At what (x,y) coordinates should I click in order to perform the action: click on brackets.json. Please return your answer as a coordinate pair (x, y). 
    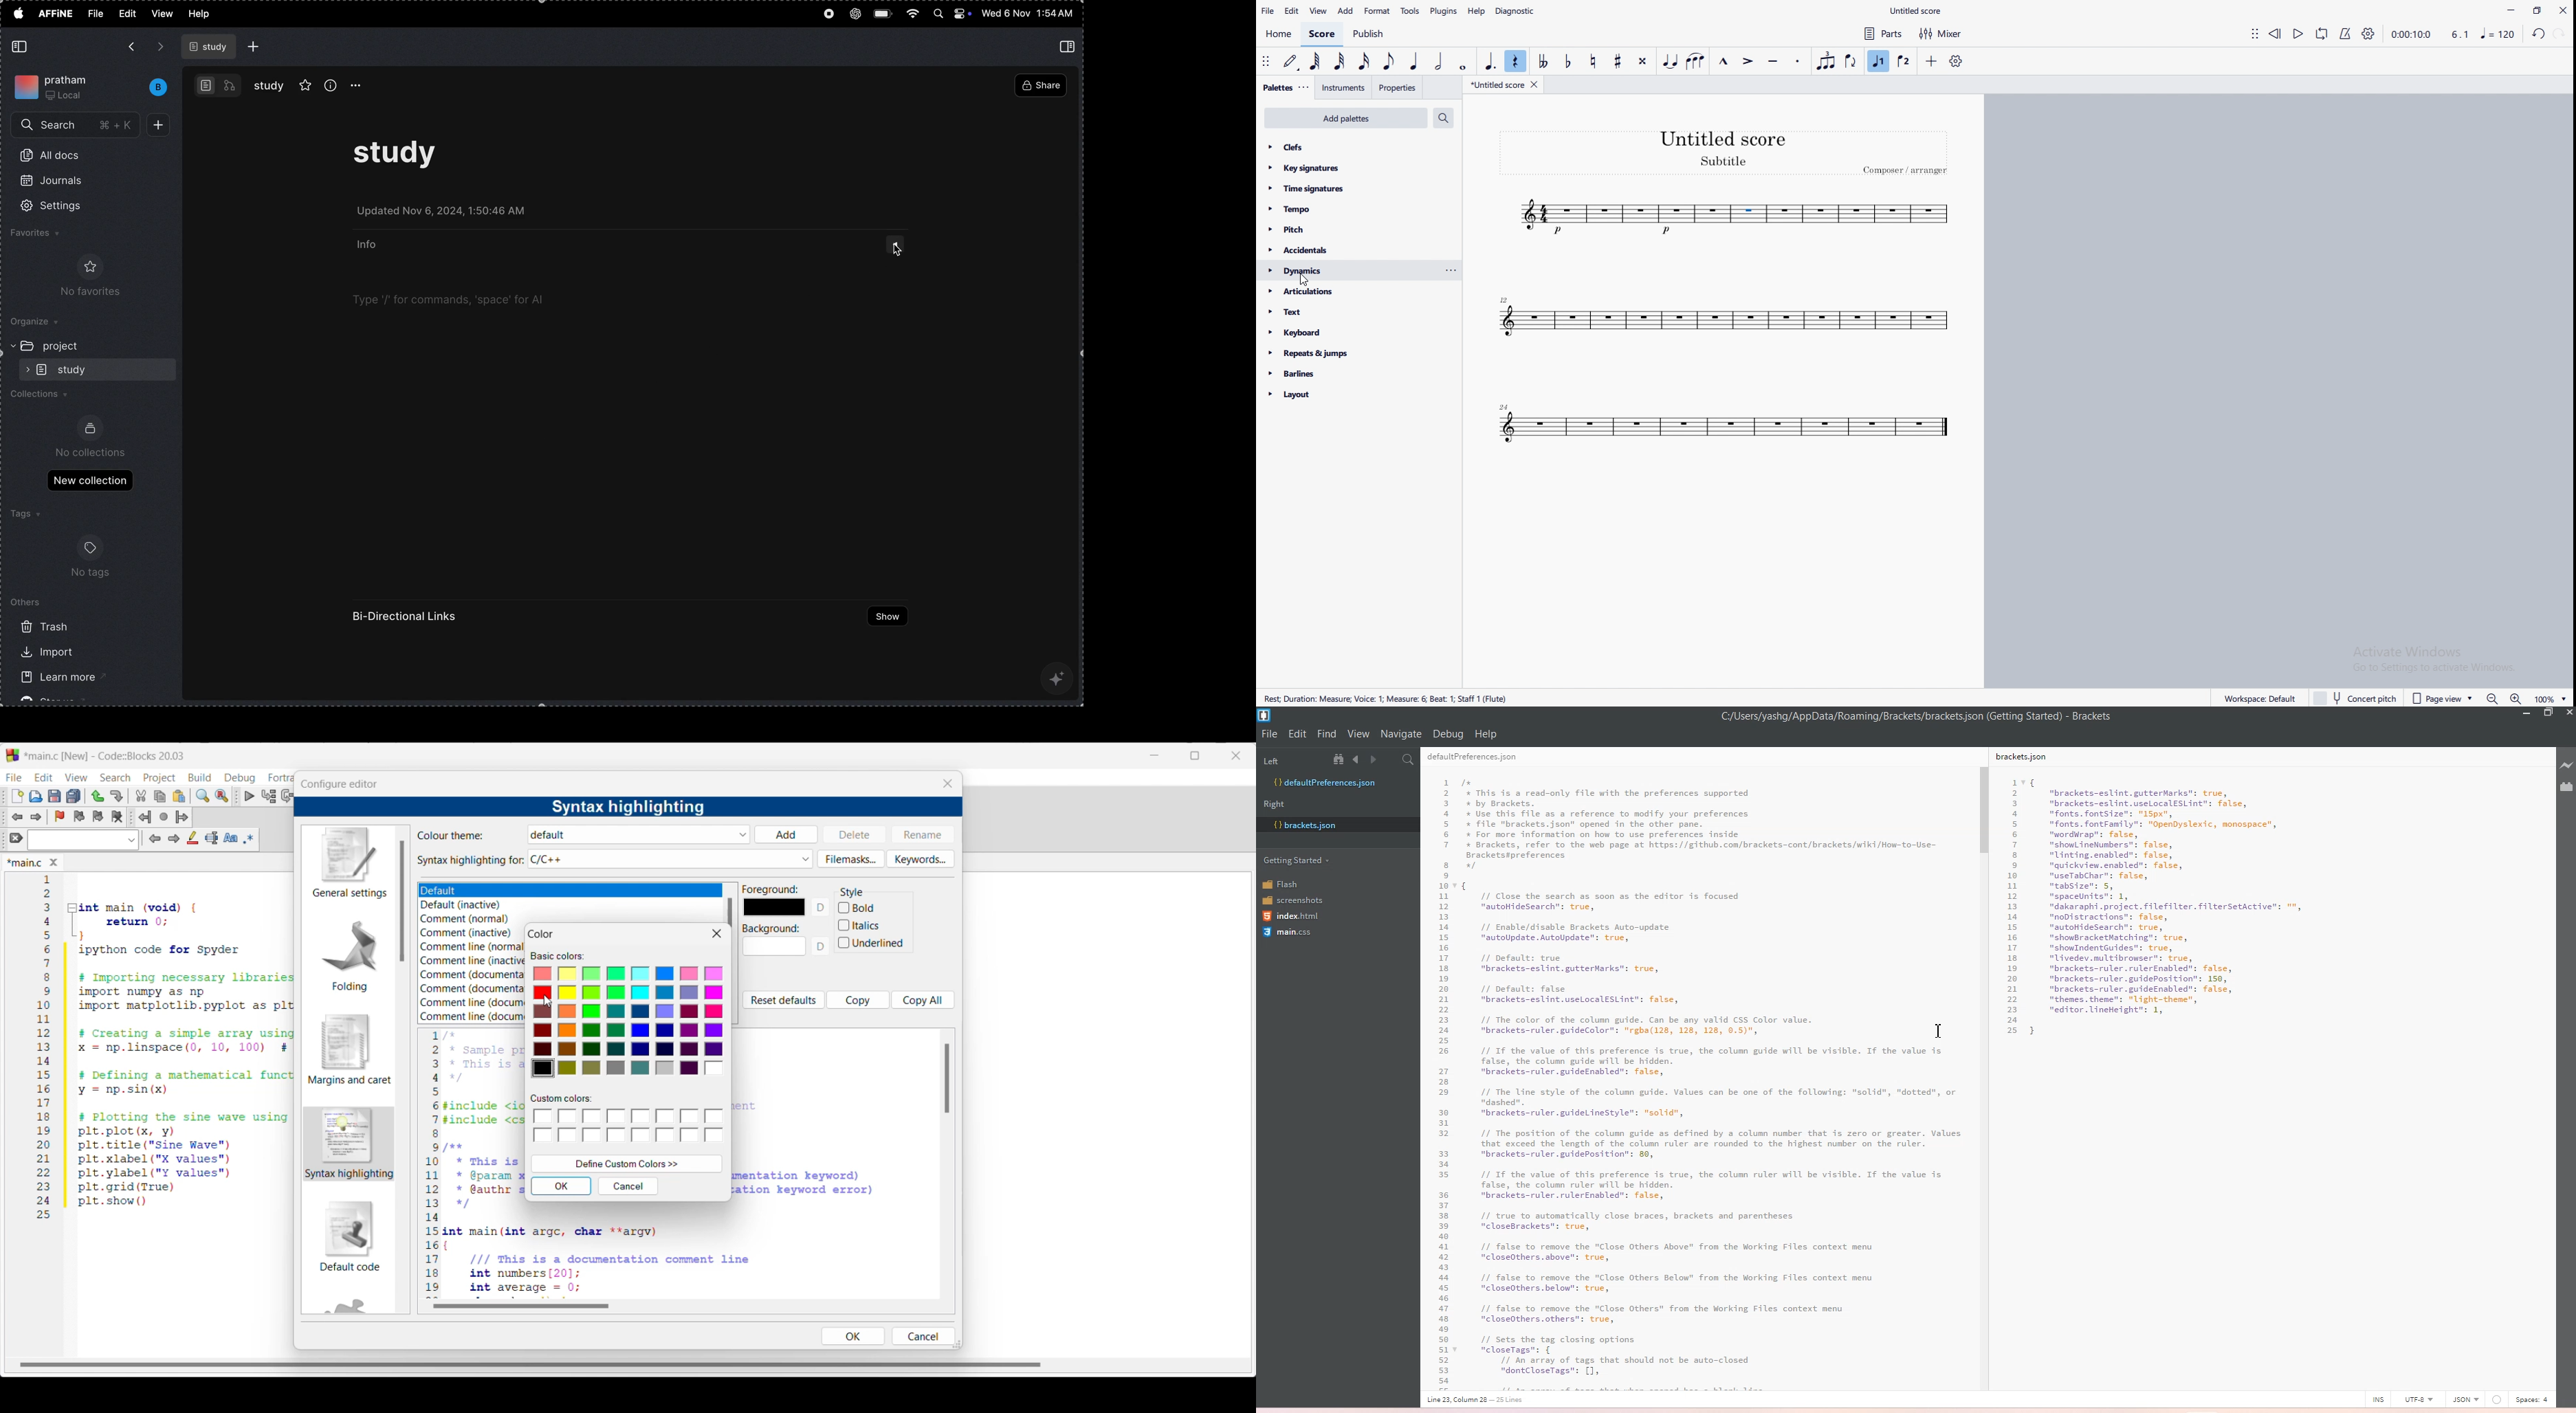
    Looking at the image, I should click on (2028, 759).